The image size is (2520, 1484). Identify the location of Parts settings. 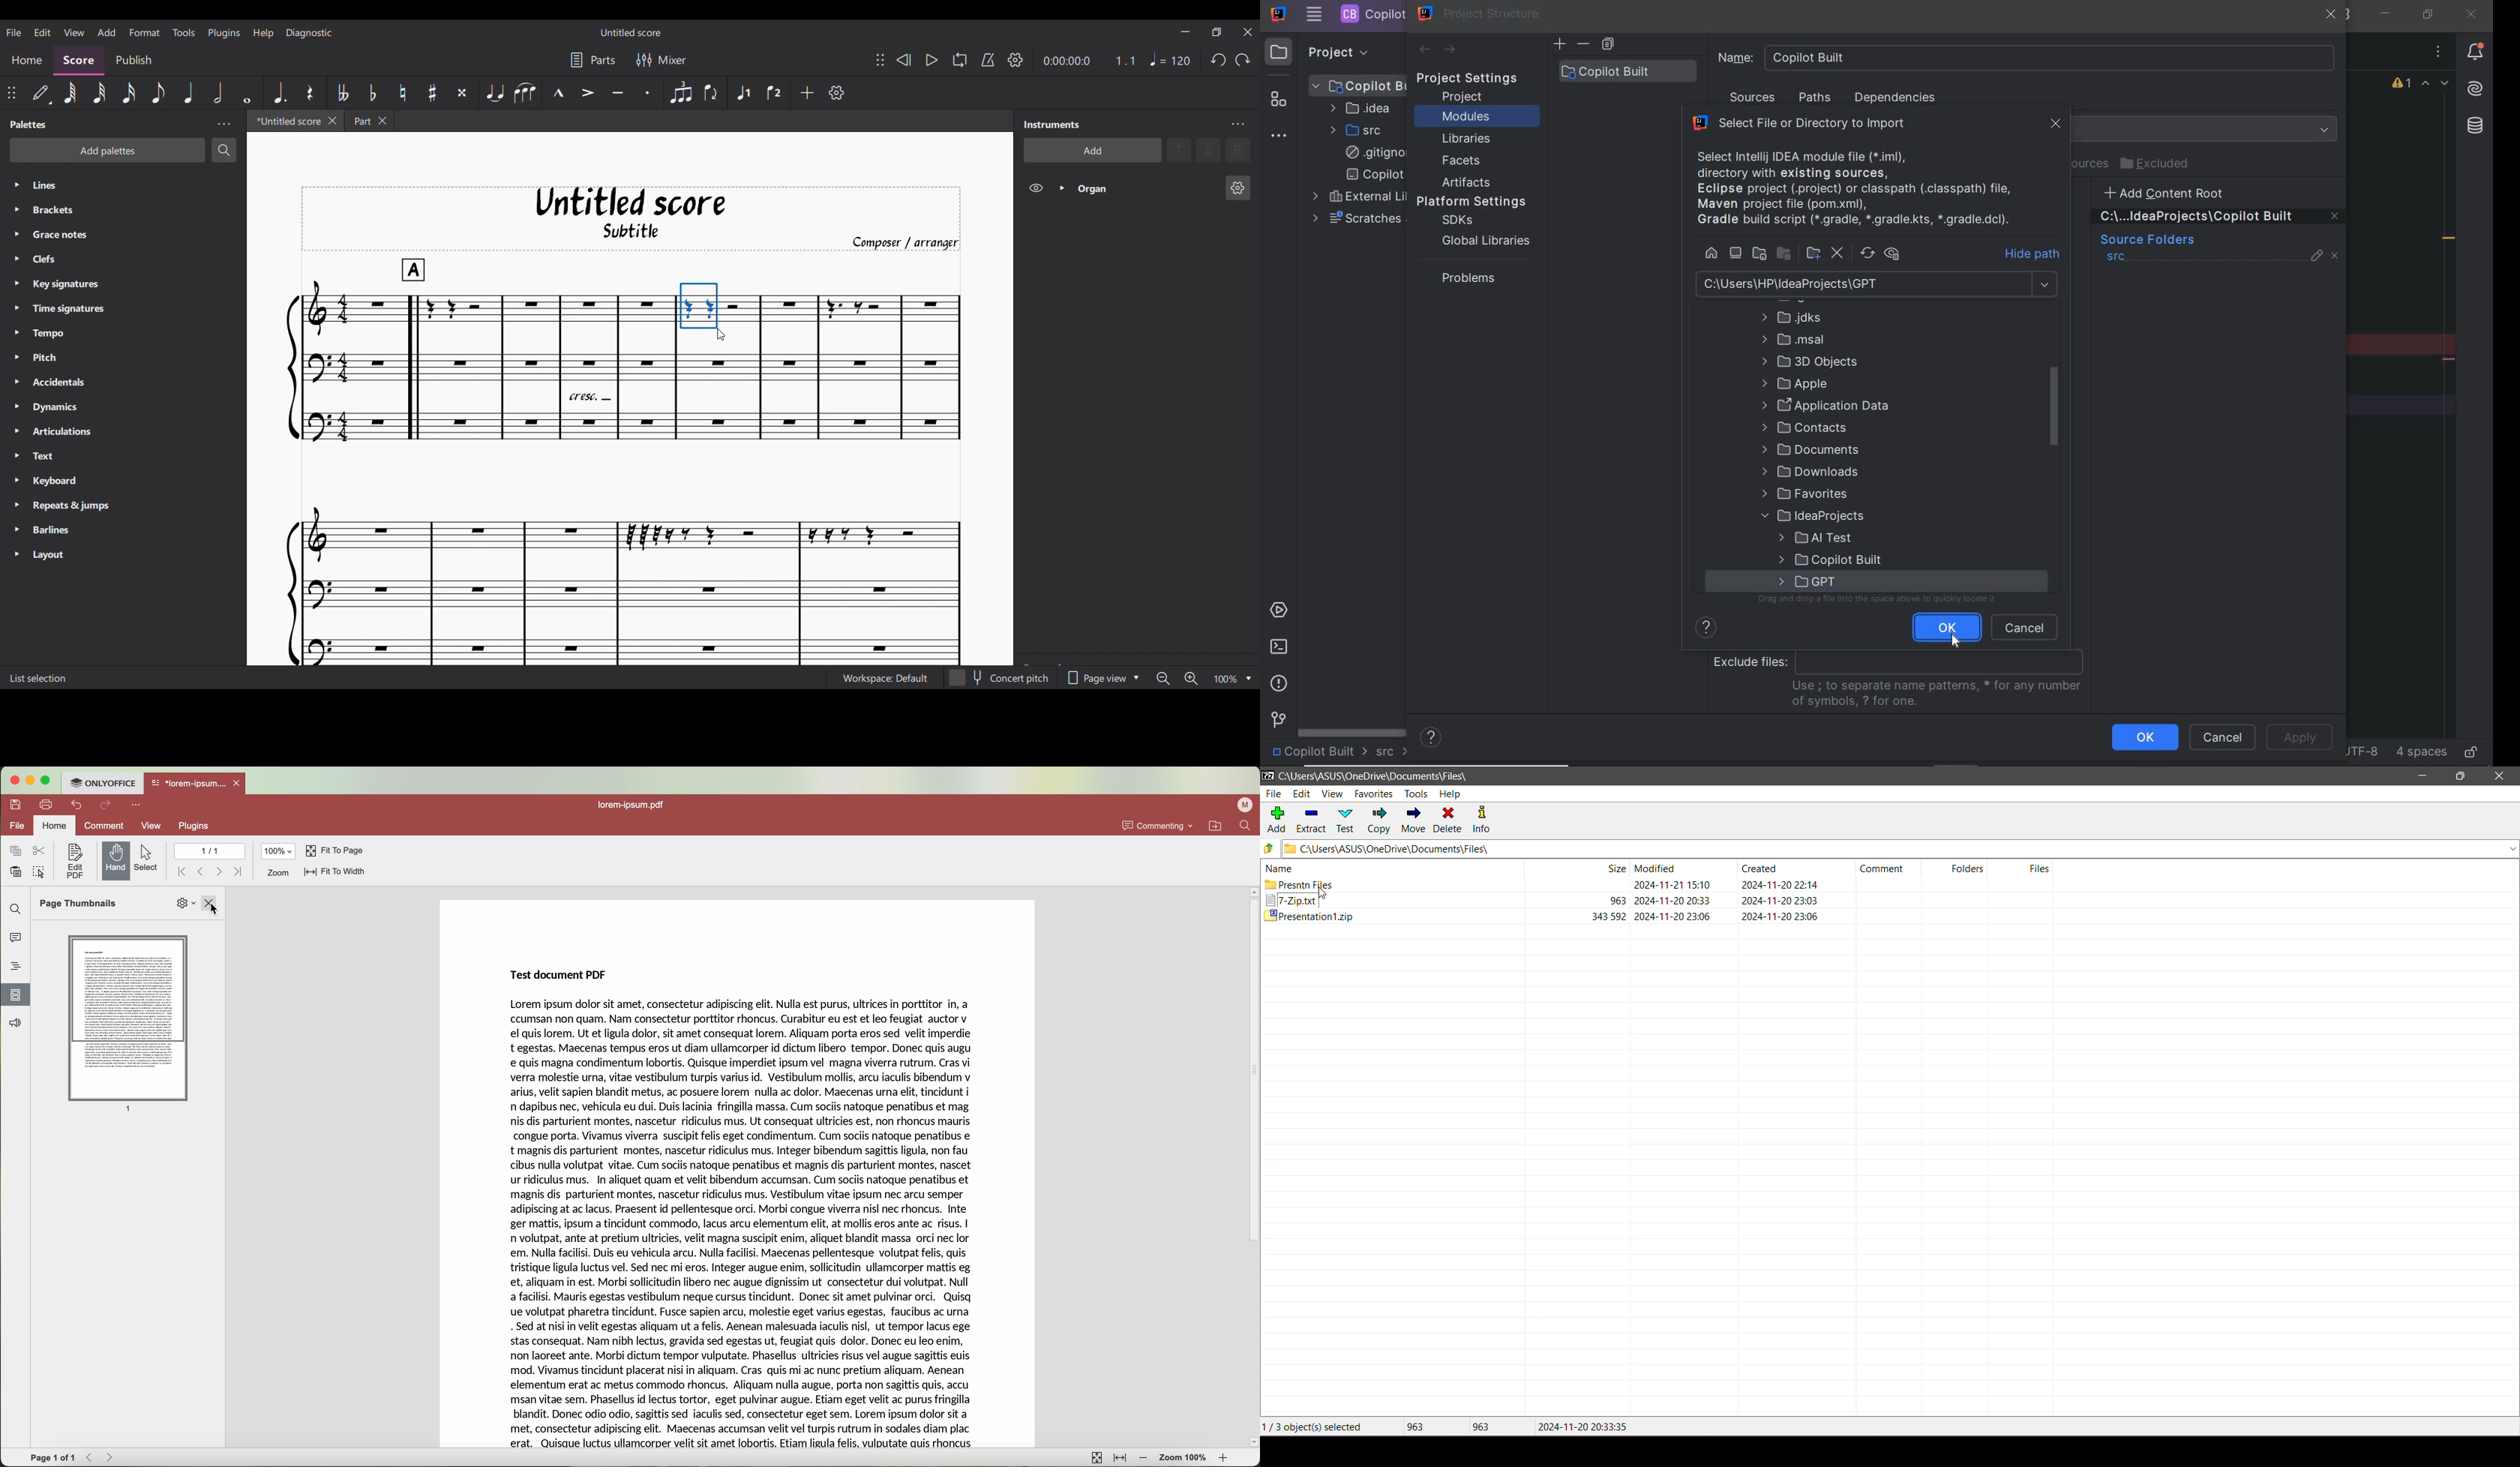
(593, 60).